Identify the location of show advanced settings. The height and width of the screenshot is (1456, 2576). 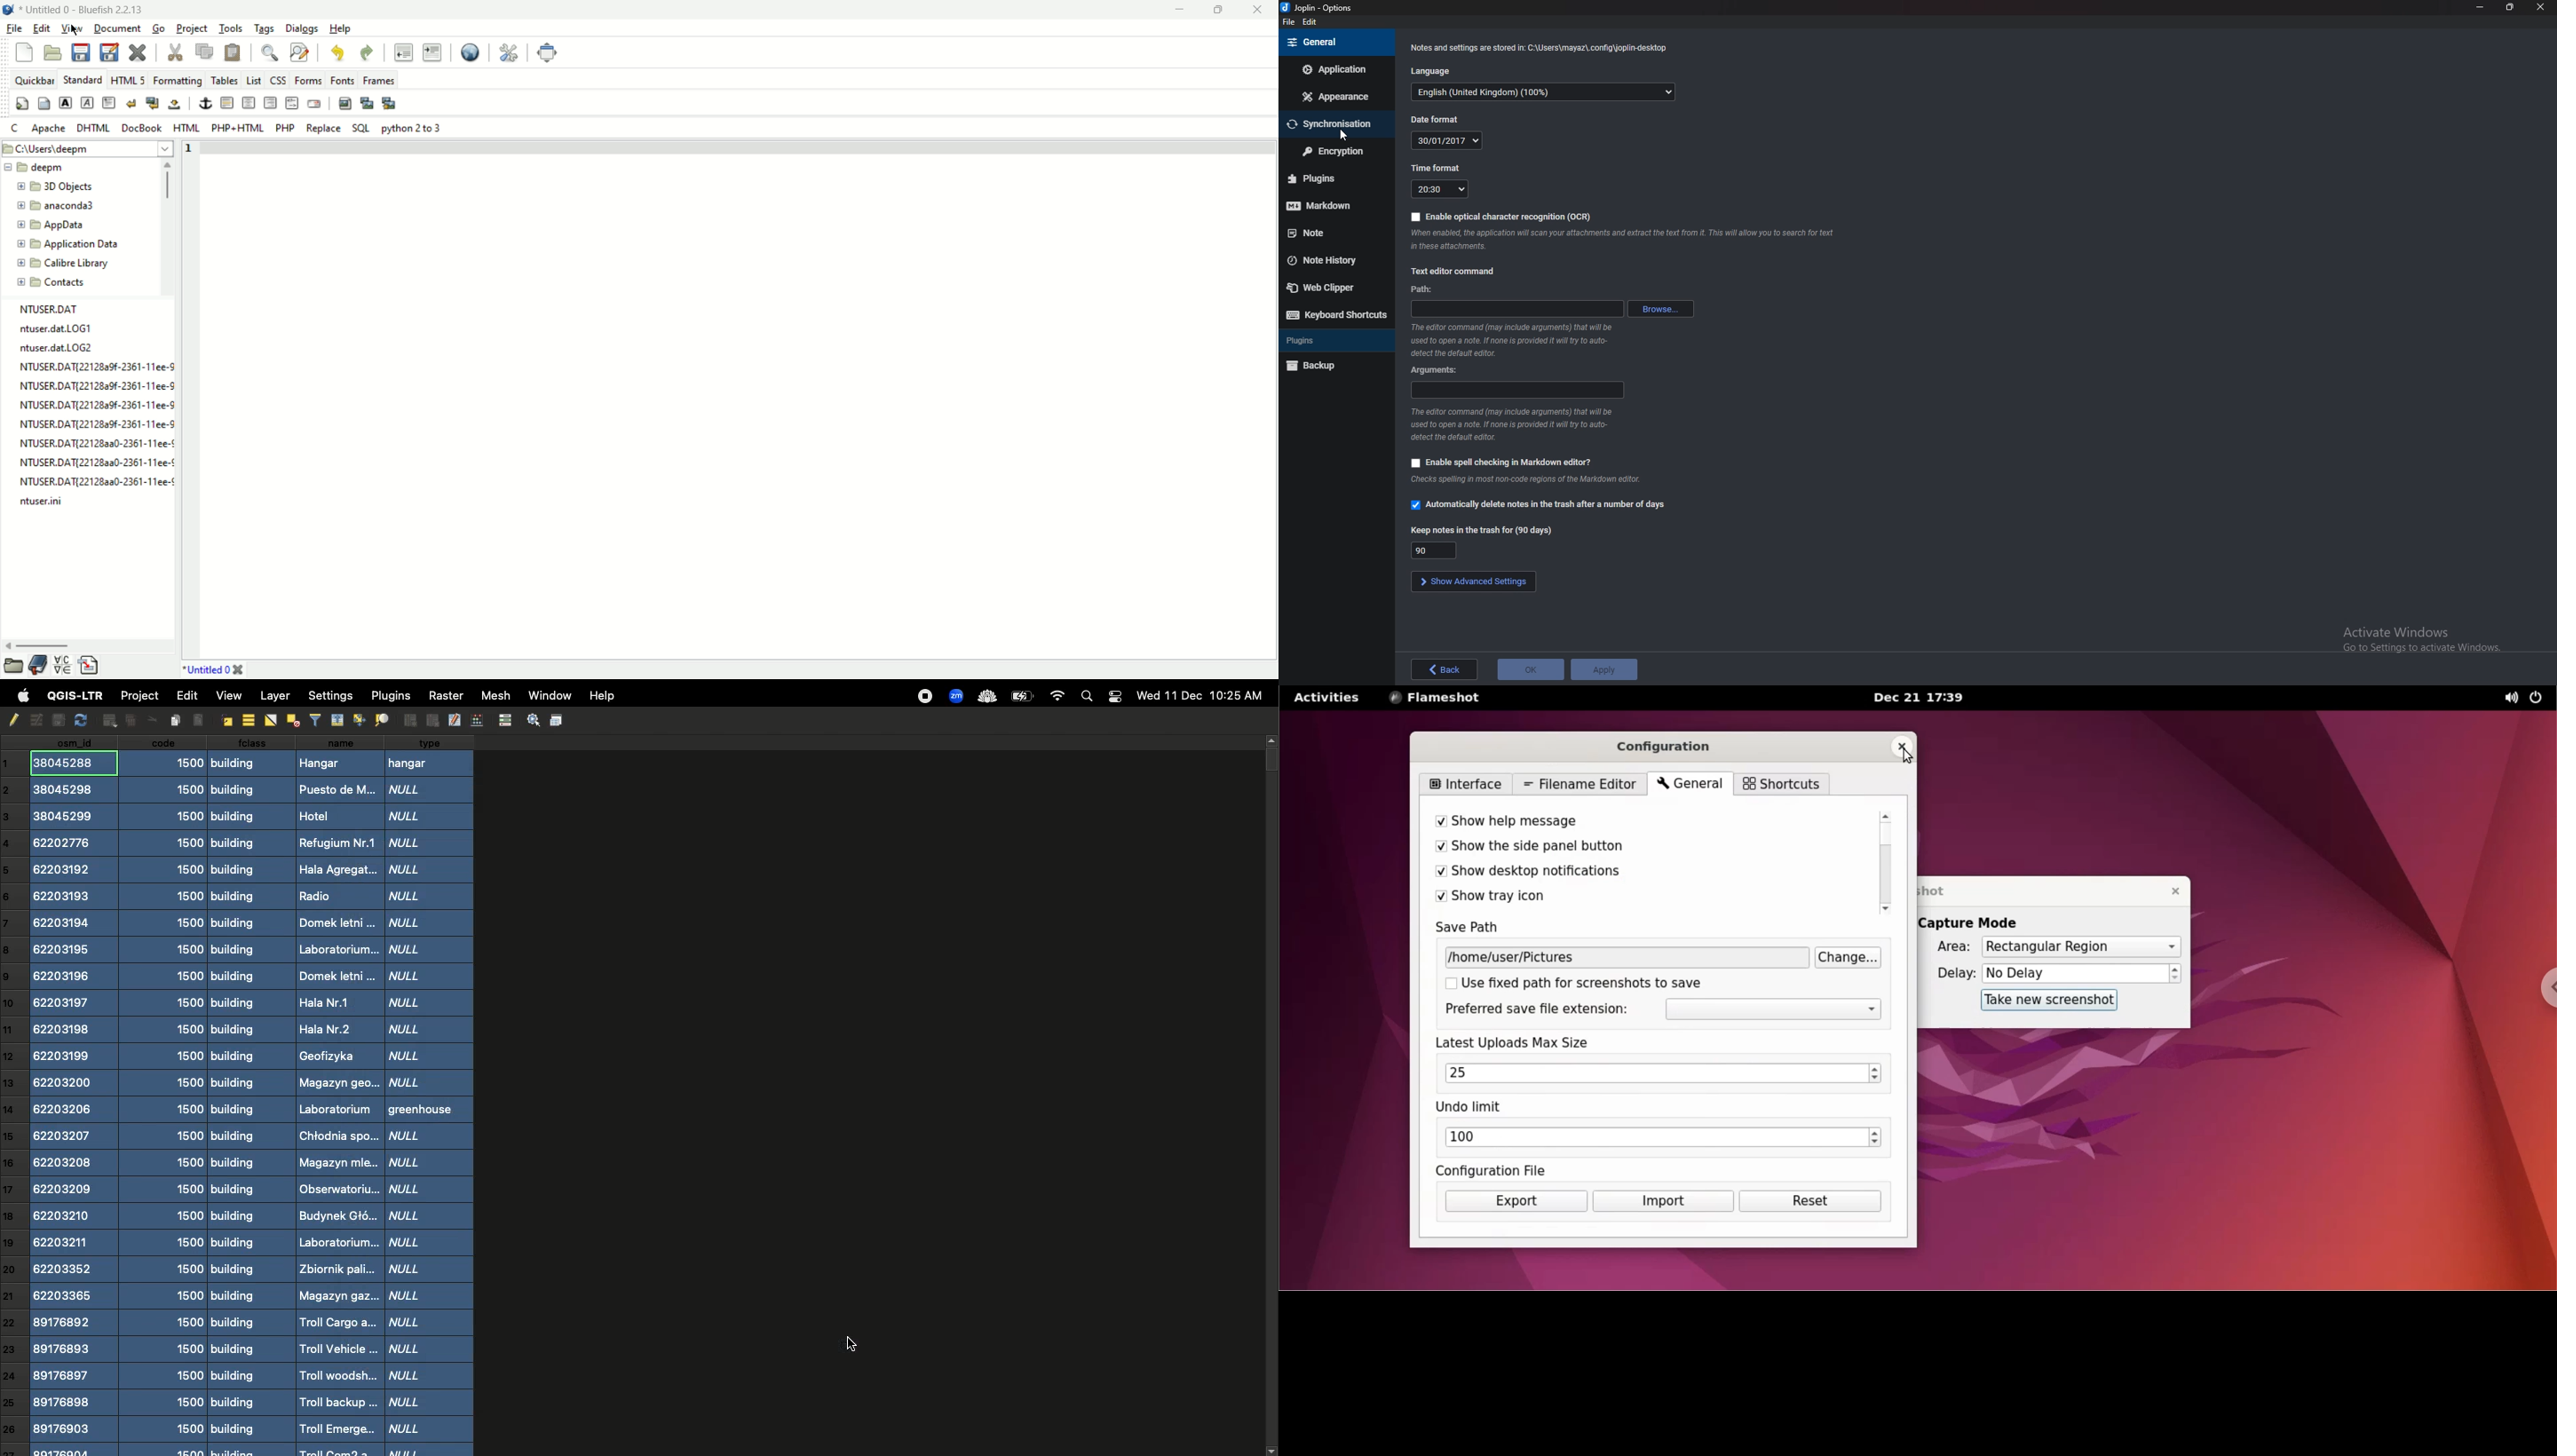
(1474, 583).